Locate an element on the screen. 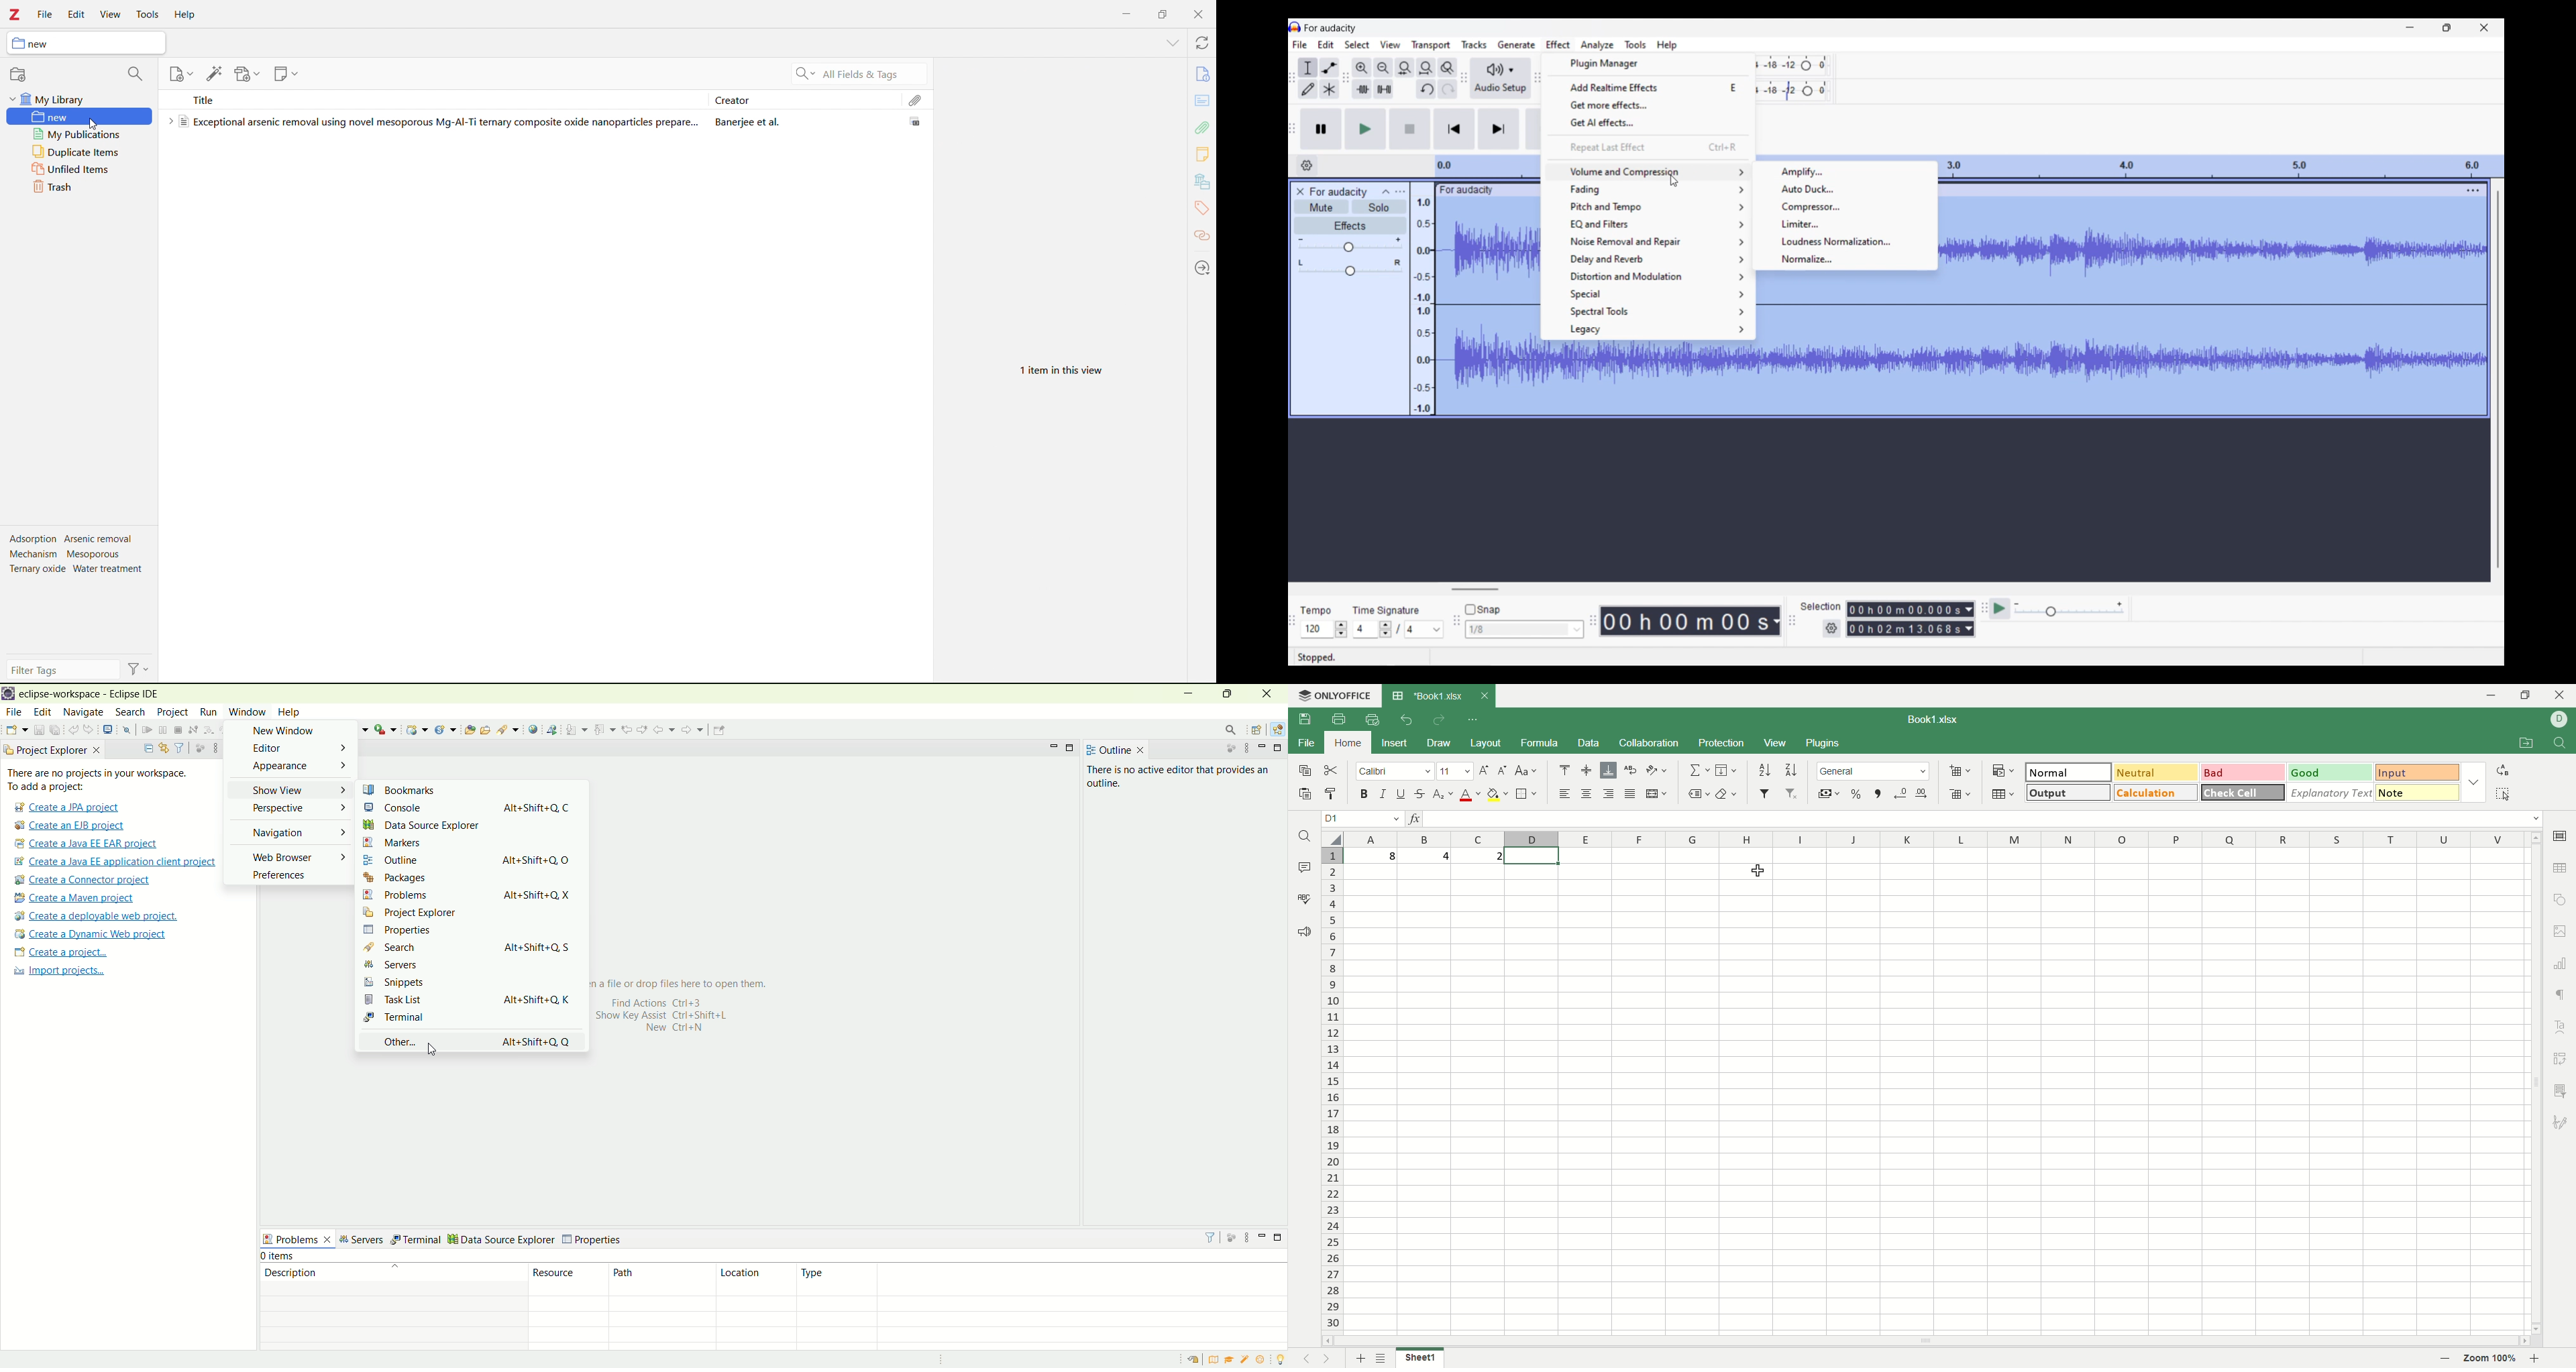 The height and width of the screenshot is (1372, 2576). Distortion and modulation is located at coordinates (1648, 277).